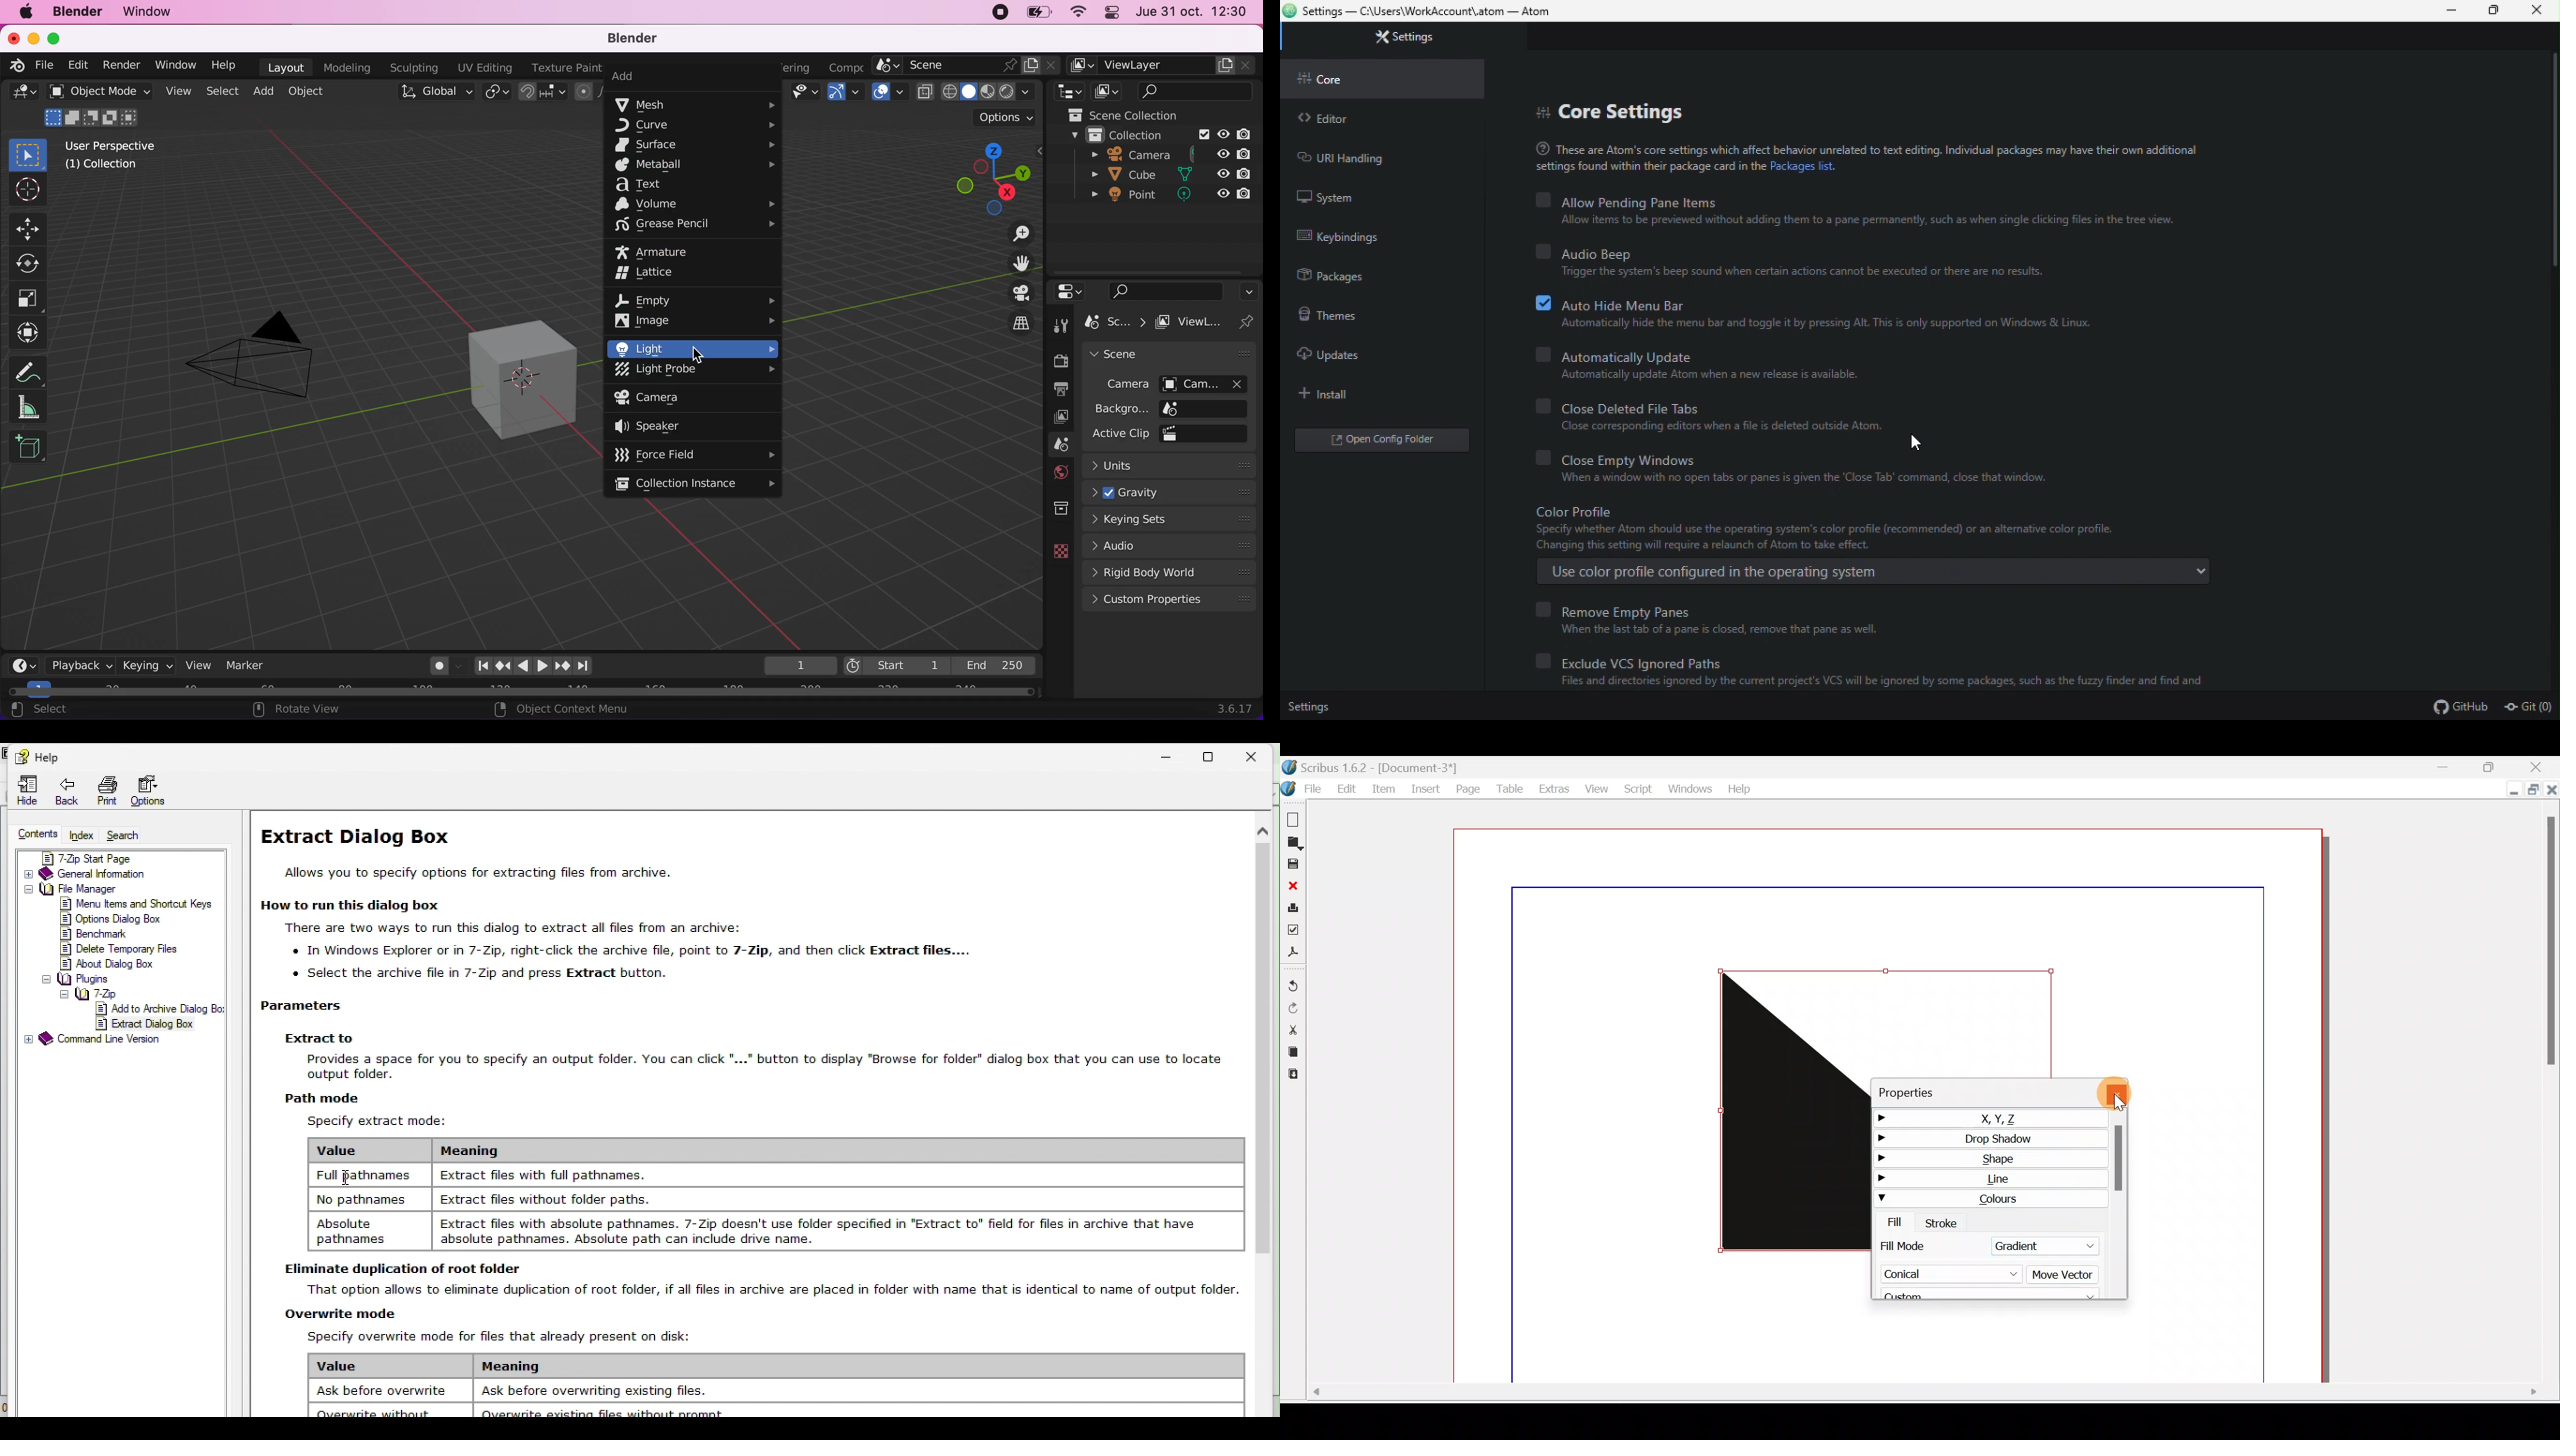  I want to click on Properties, so click(1935, 1090).